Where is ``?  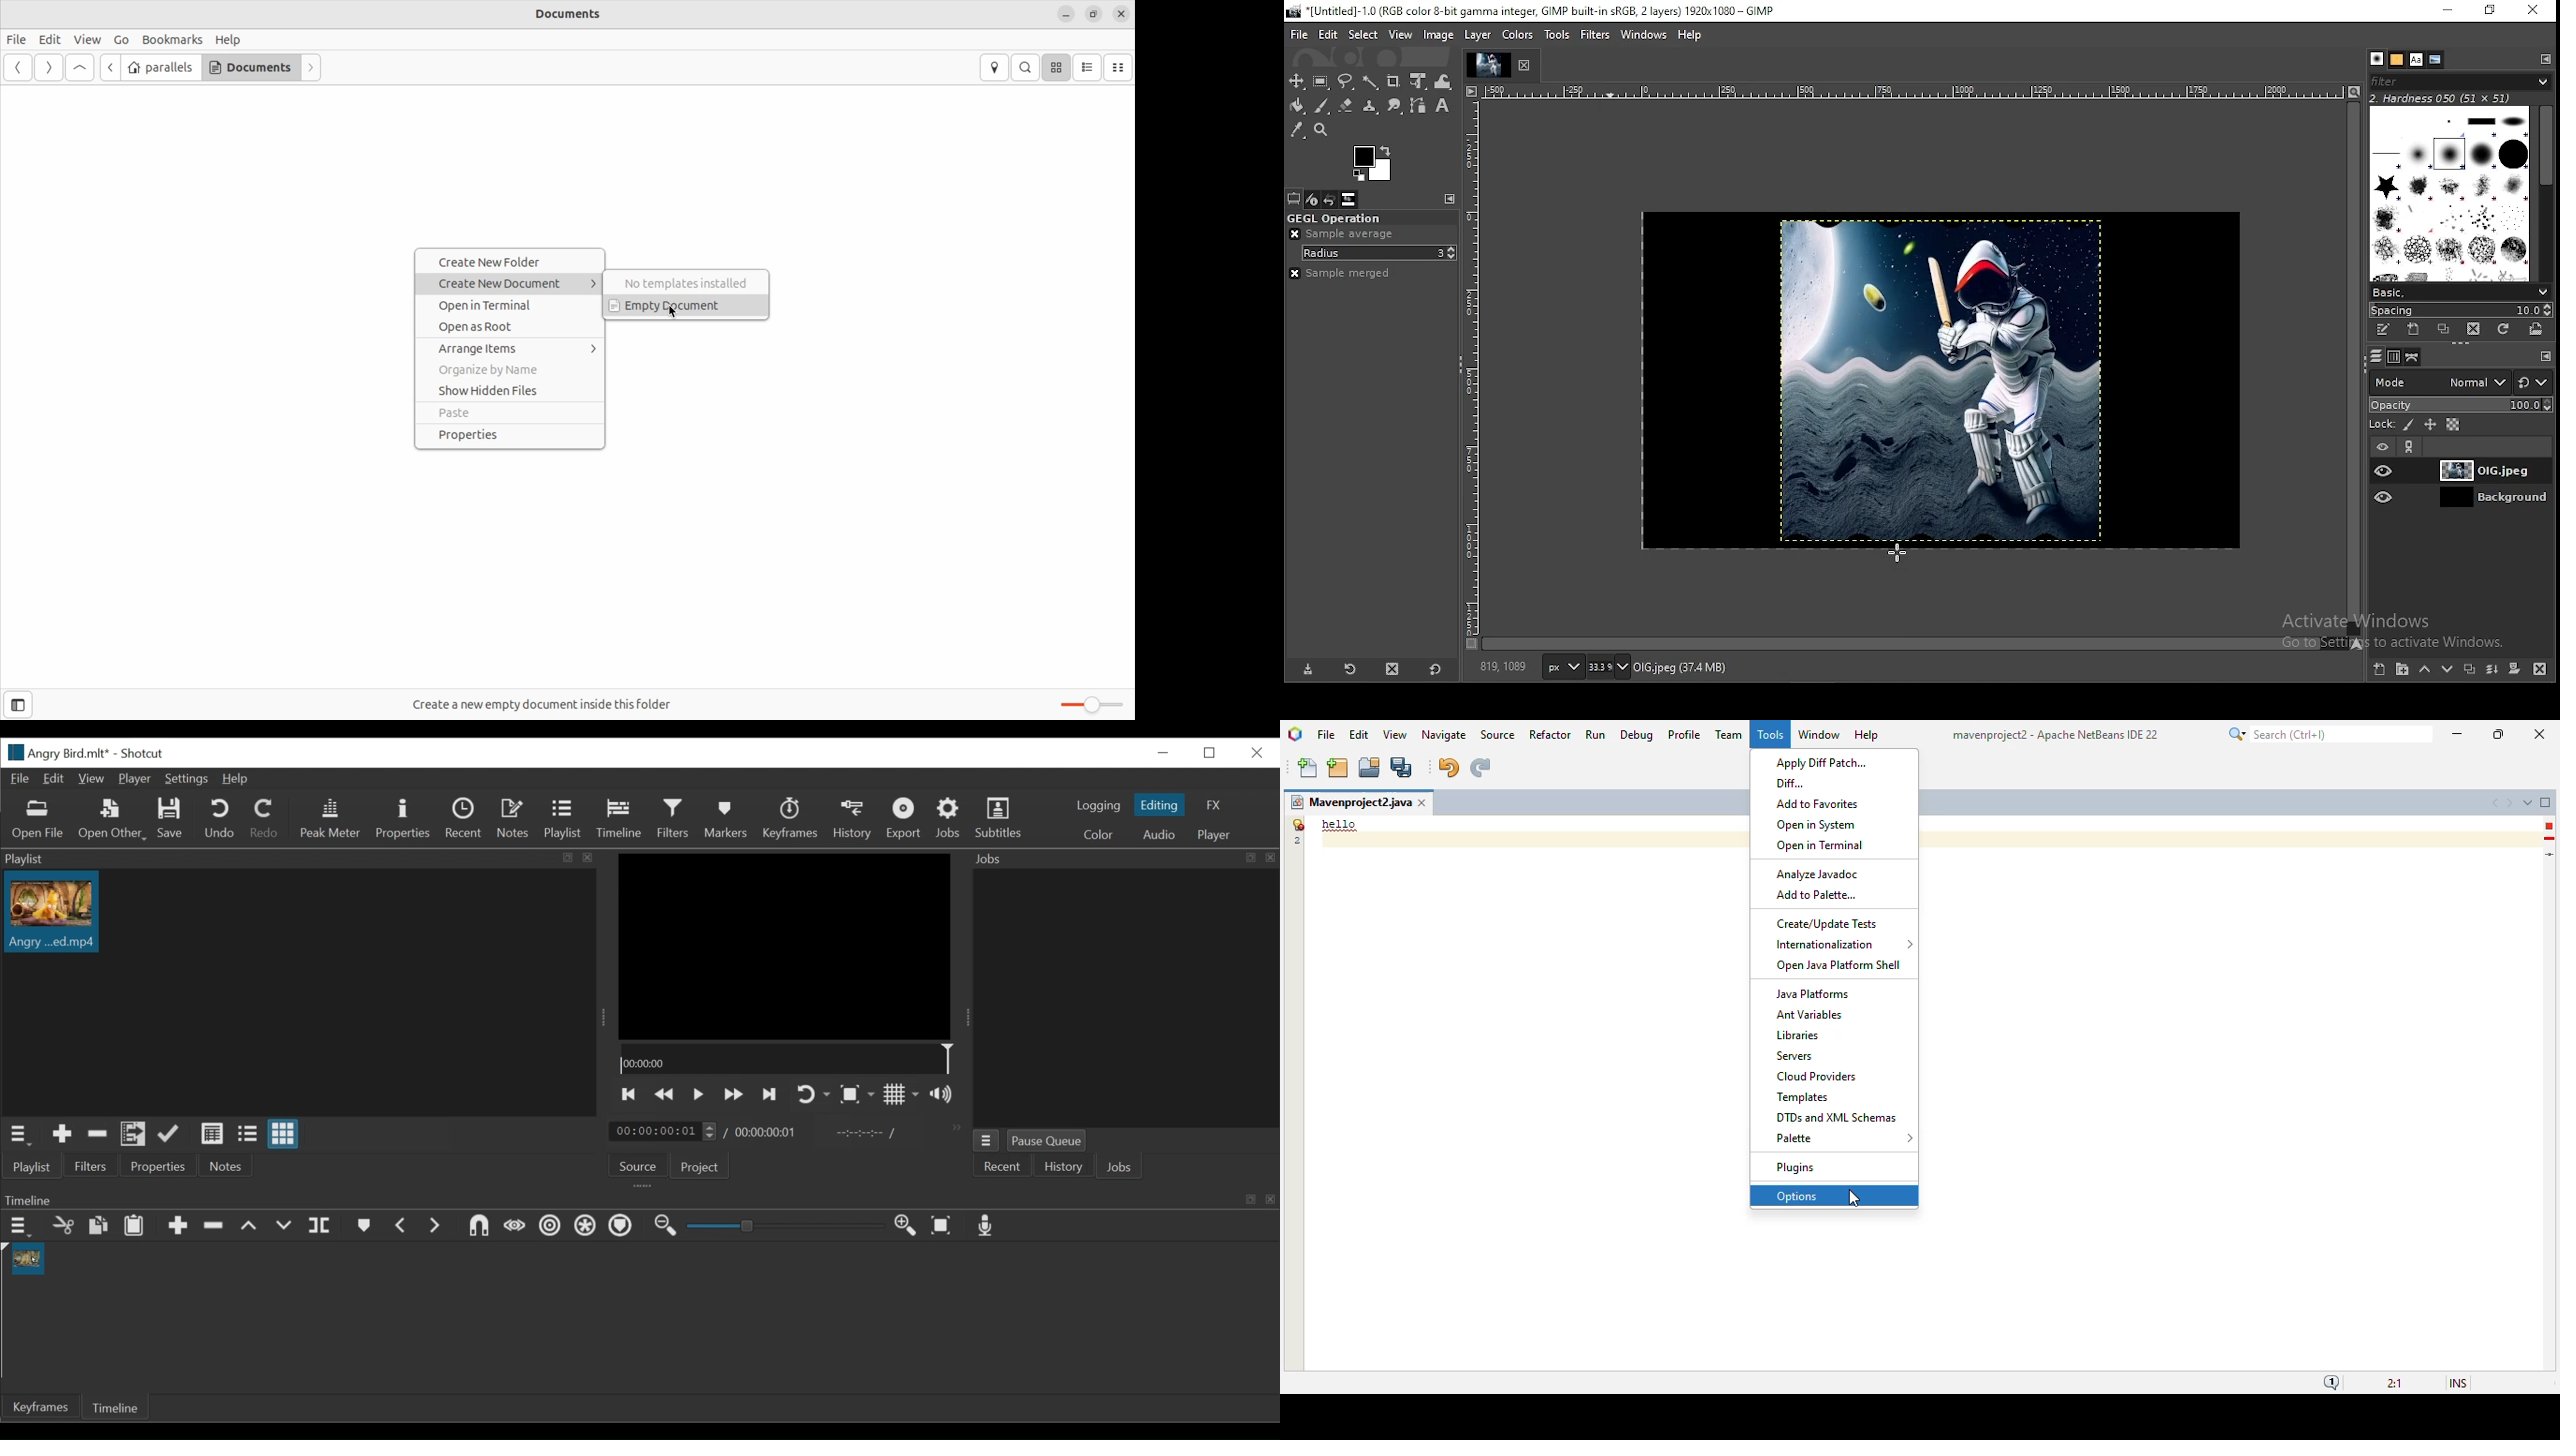
 is located at coordinates (90, 780).